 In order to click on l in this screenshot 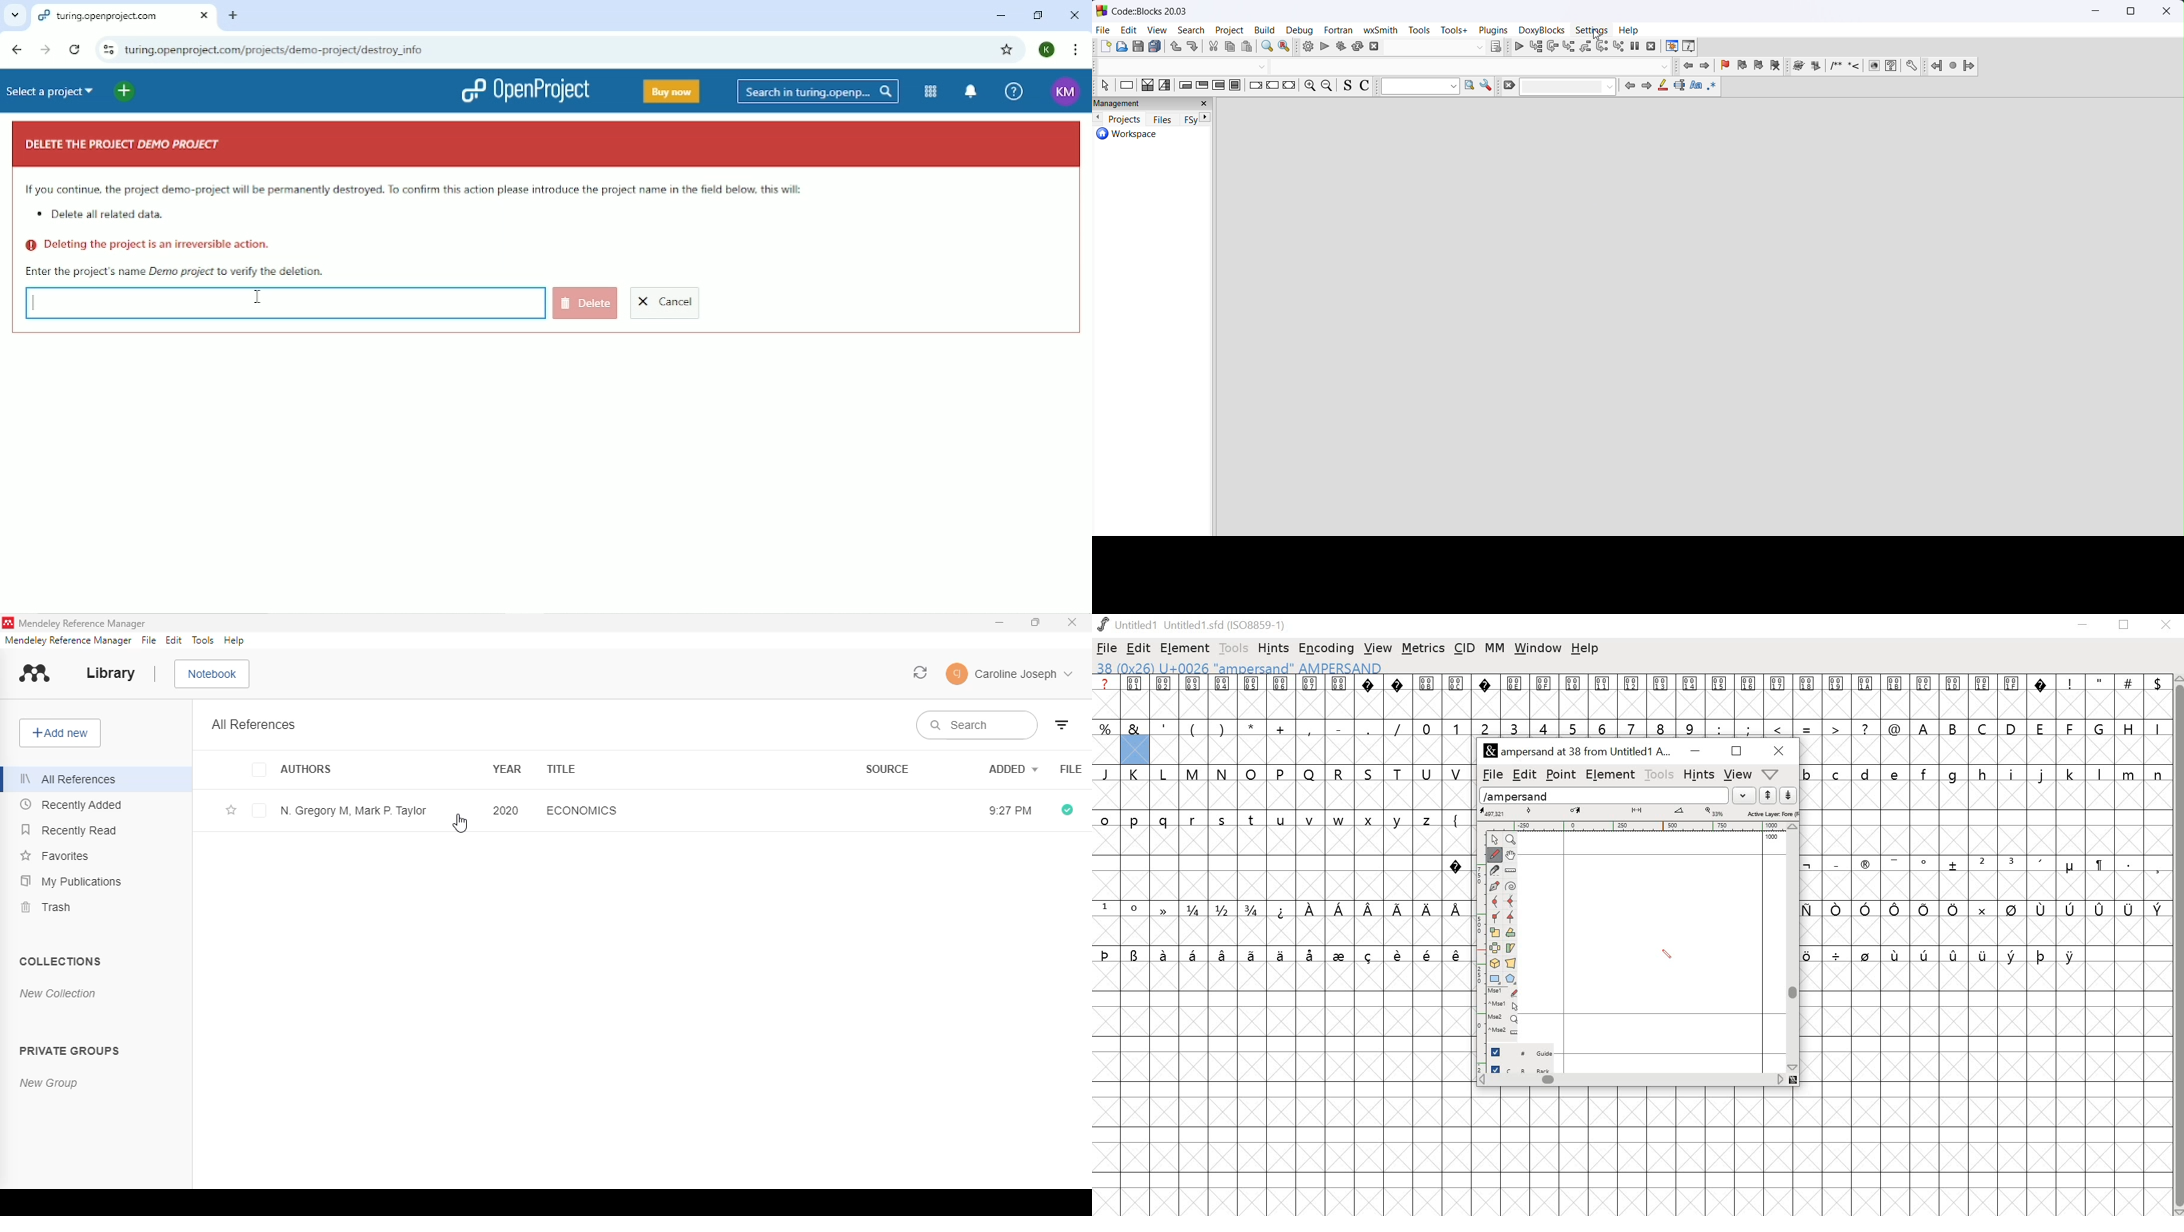, I will do `click(2100, 774)`.